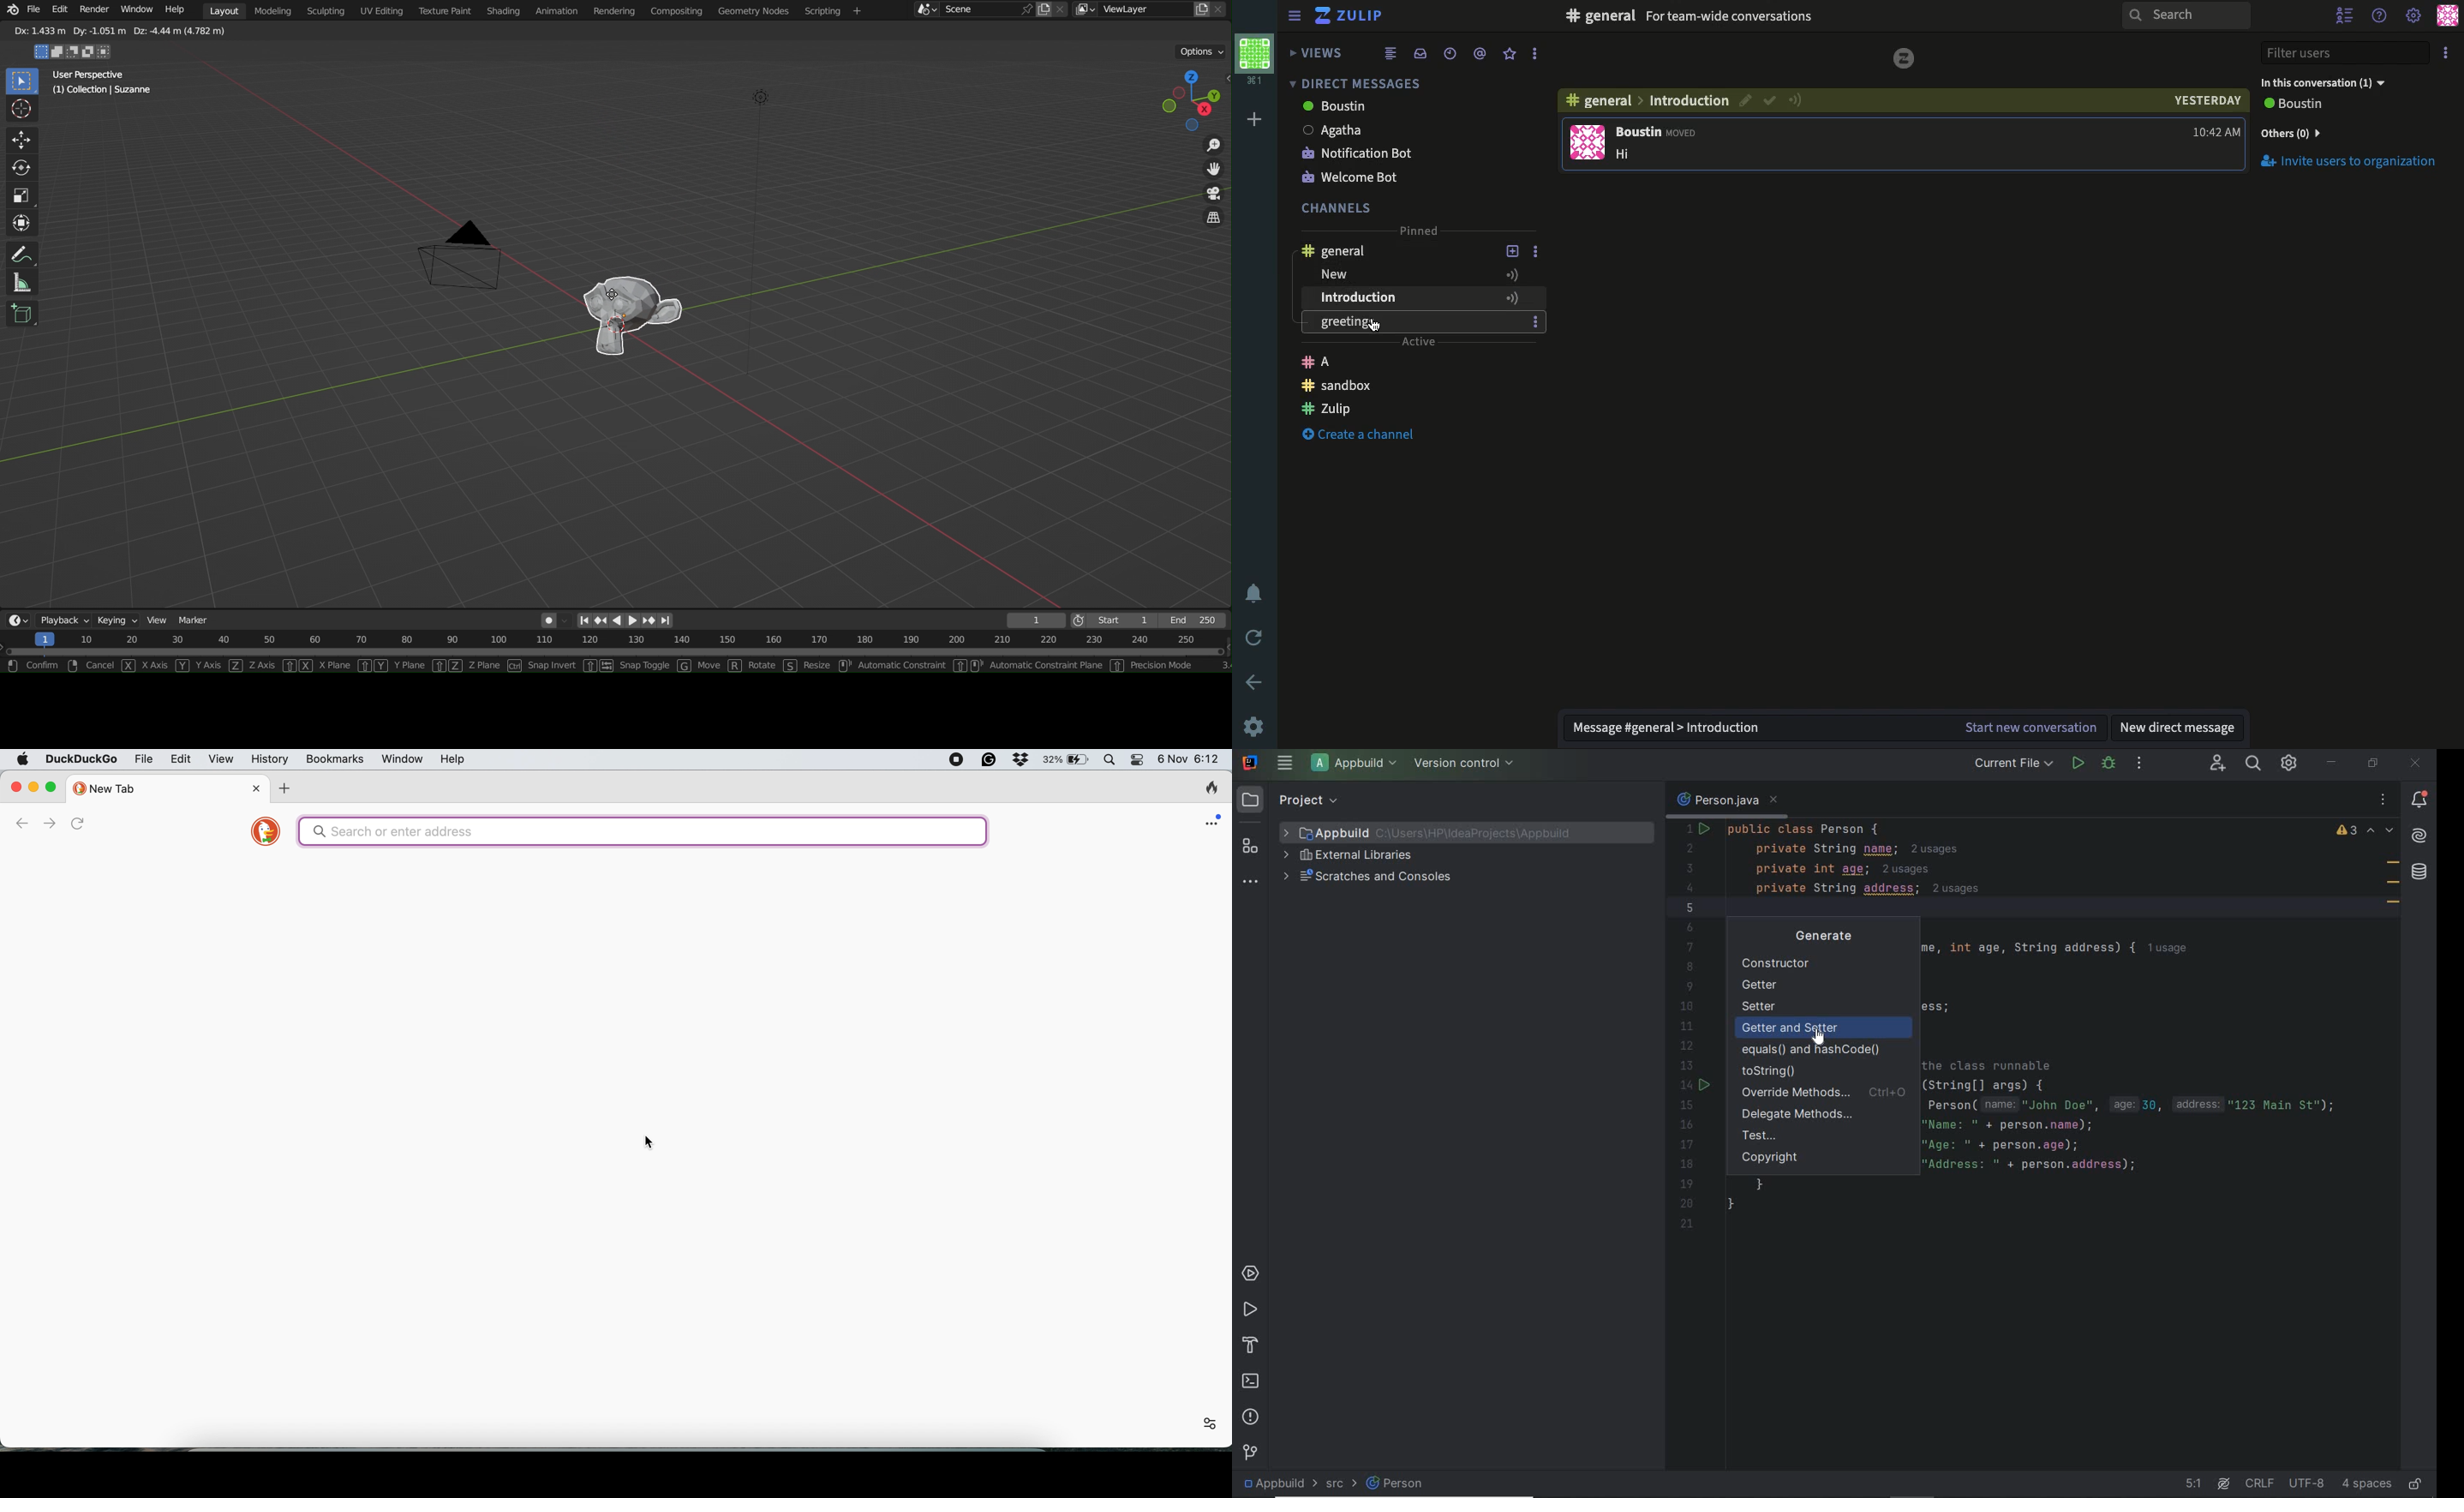 Image resolution: width=2464 pixels, height=1512 pixels. I want to click on Suzanne (in camera), so click(634, 317).